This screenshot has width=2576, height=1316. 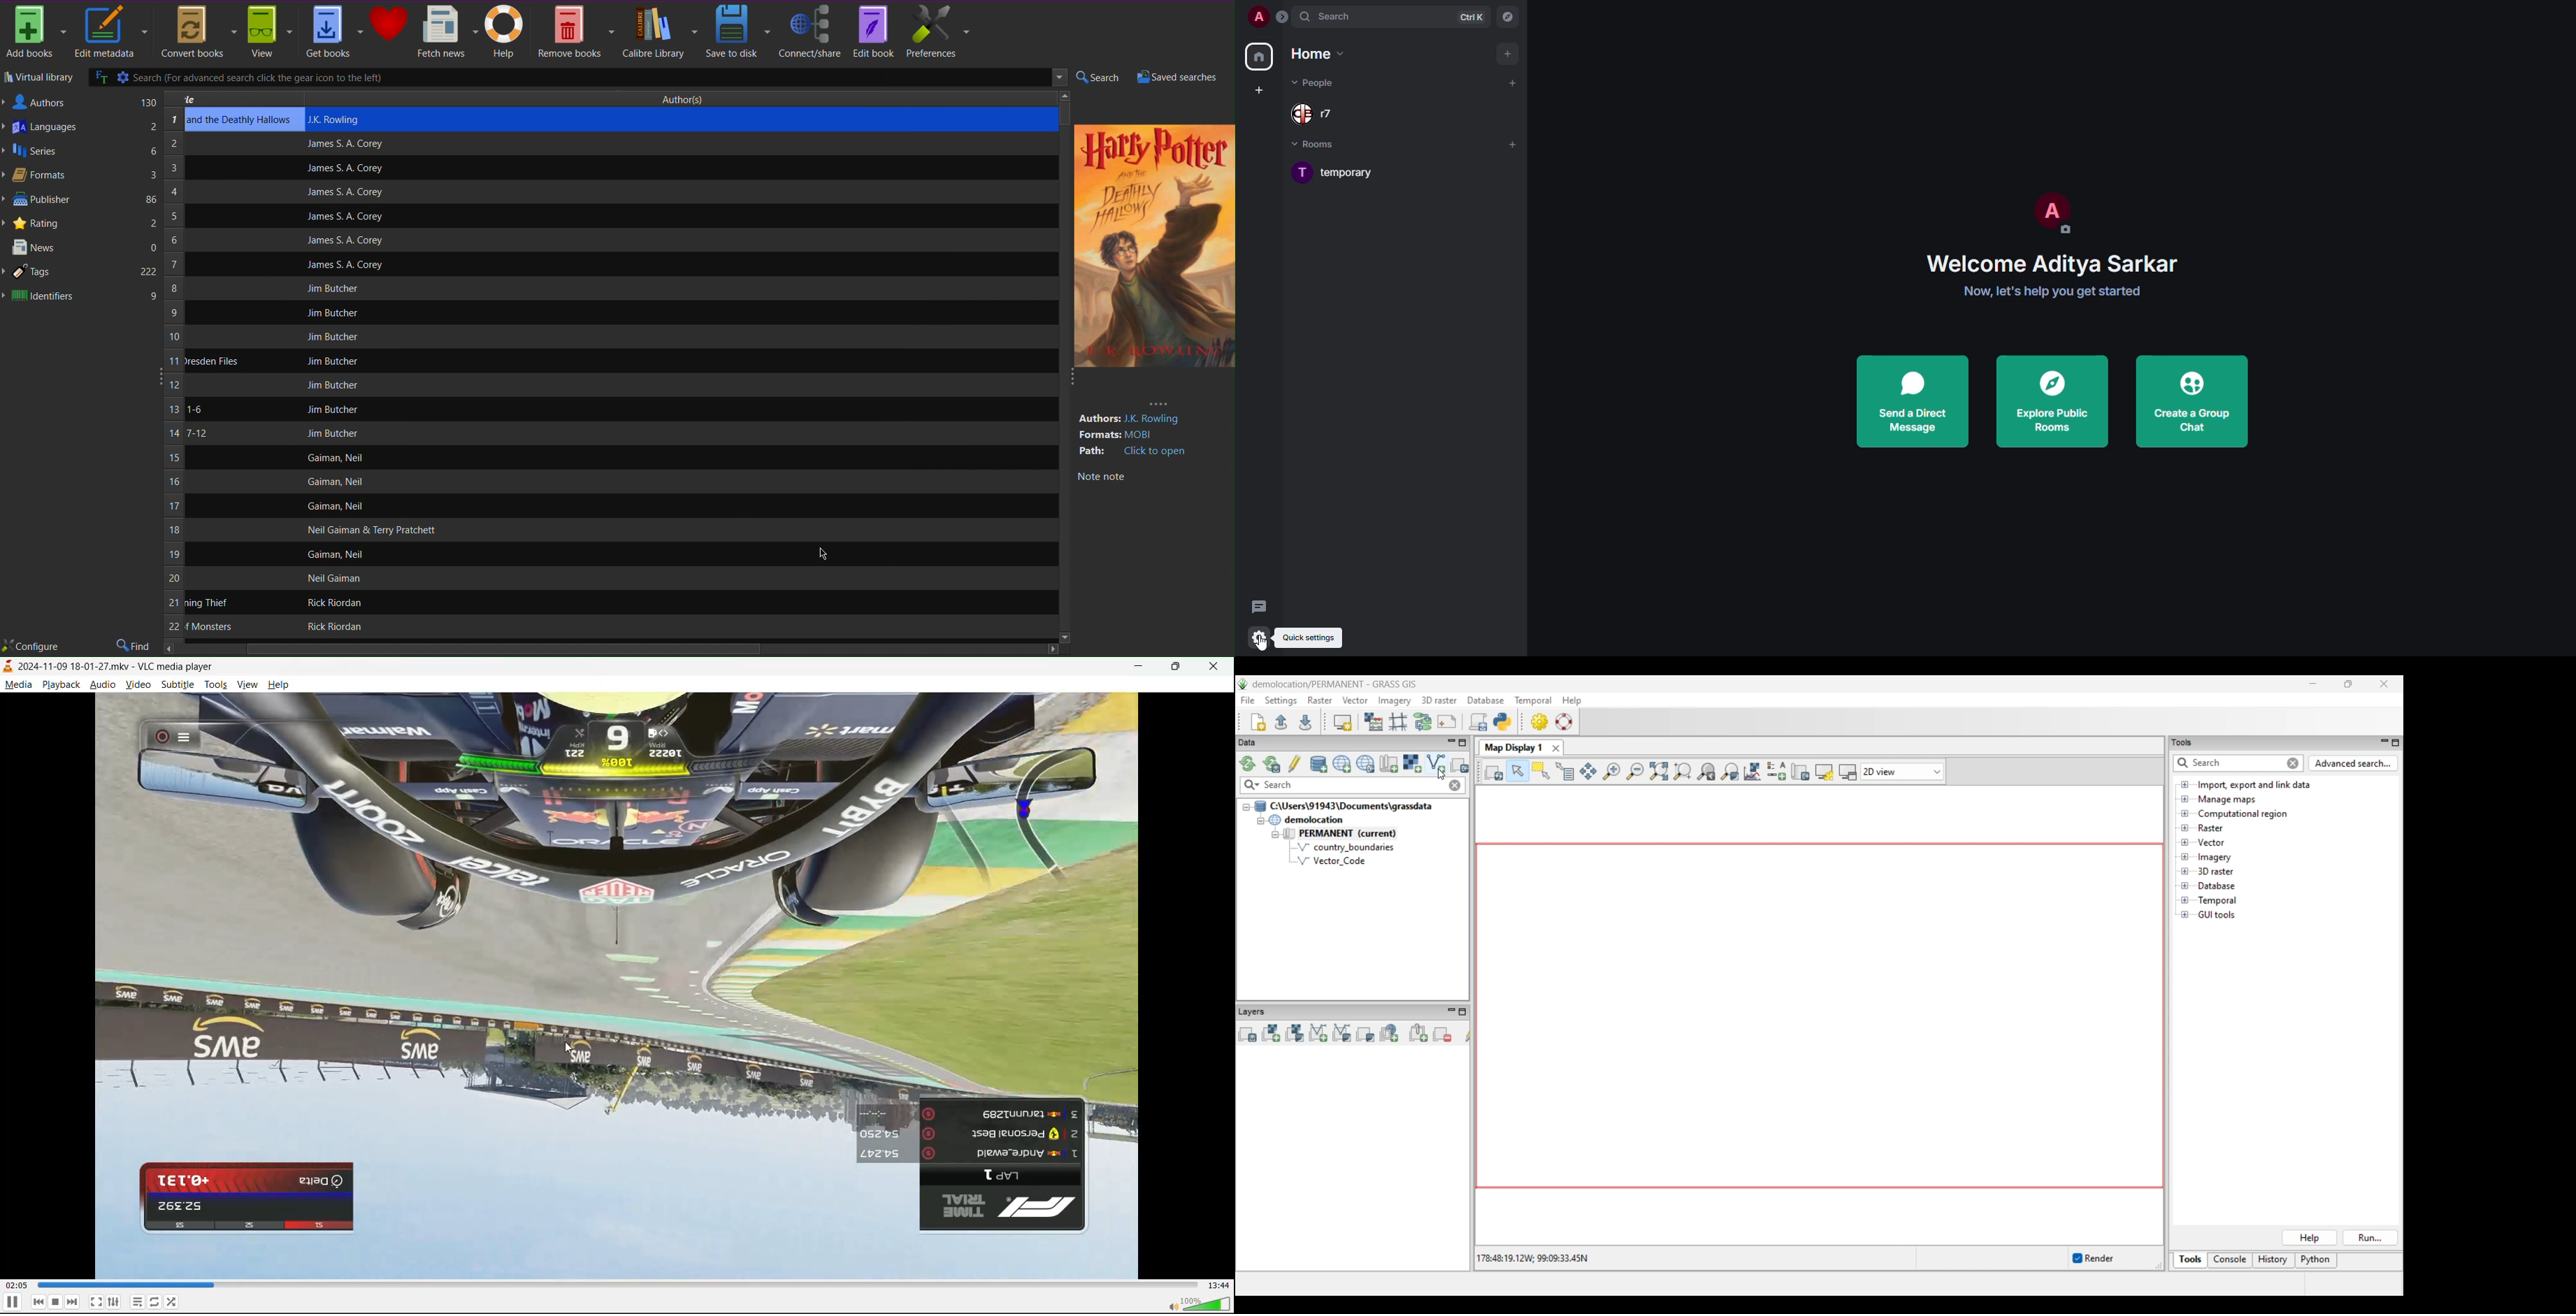 What do you see at coordinates (1353, 171) in the screenshot?
I see `room` at bounding box center [1353, 171].